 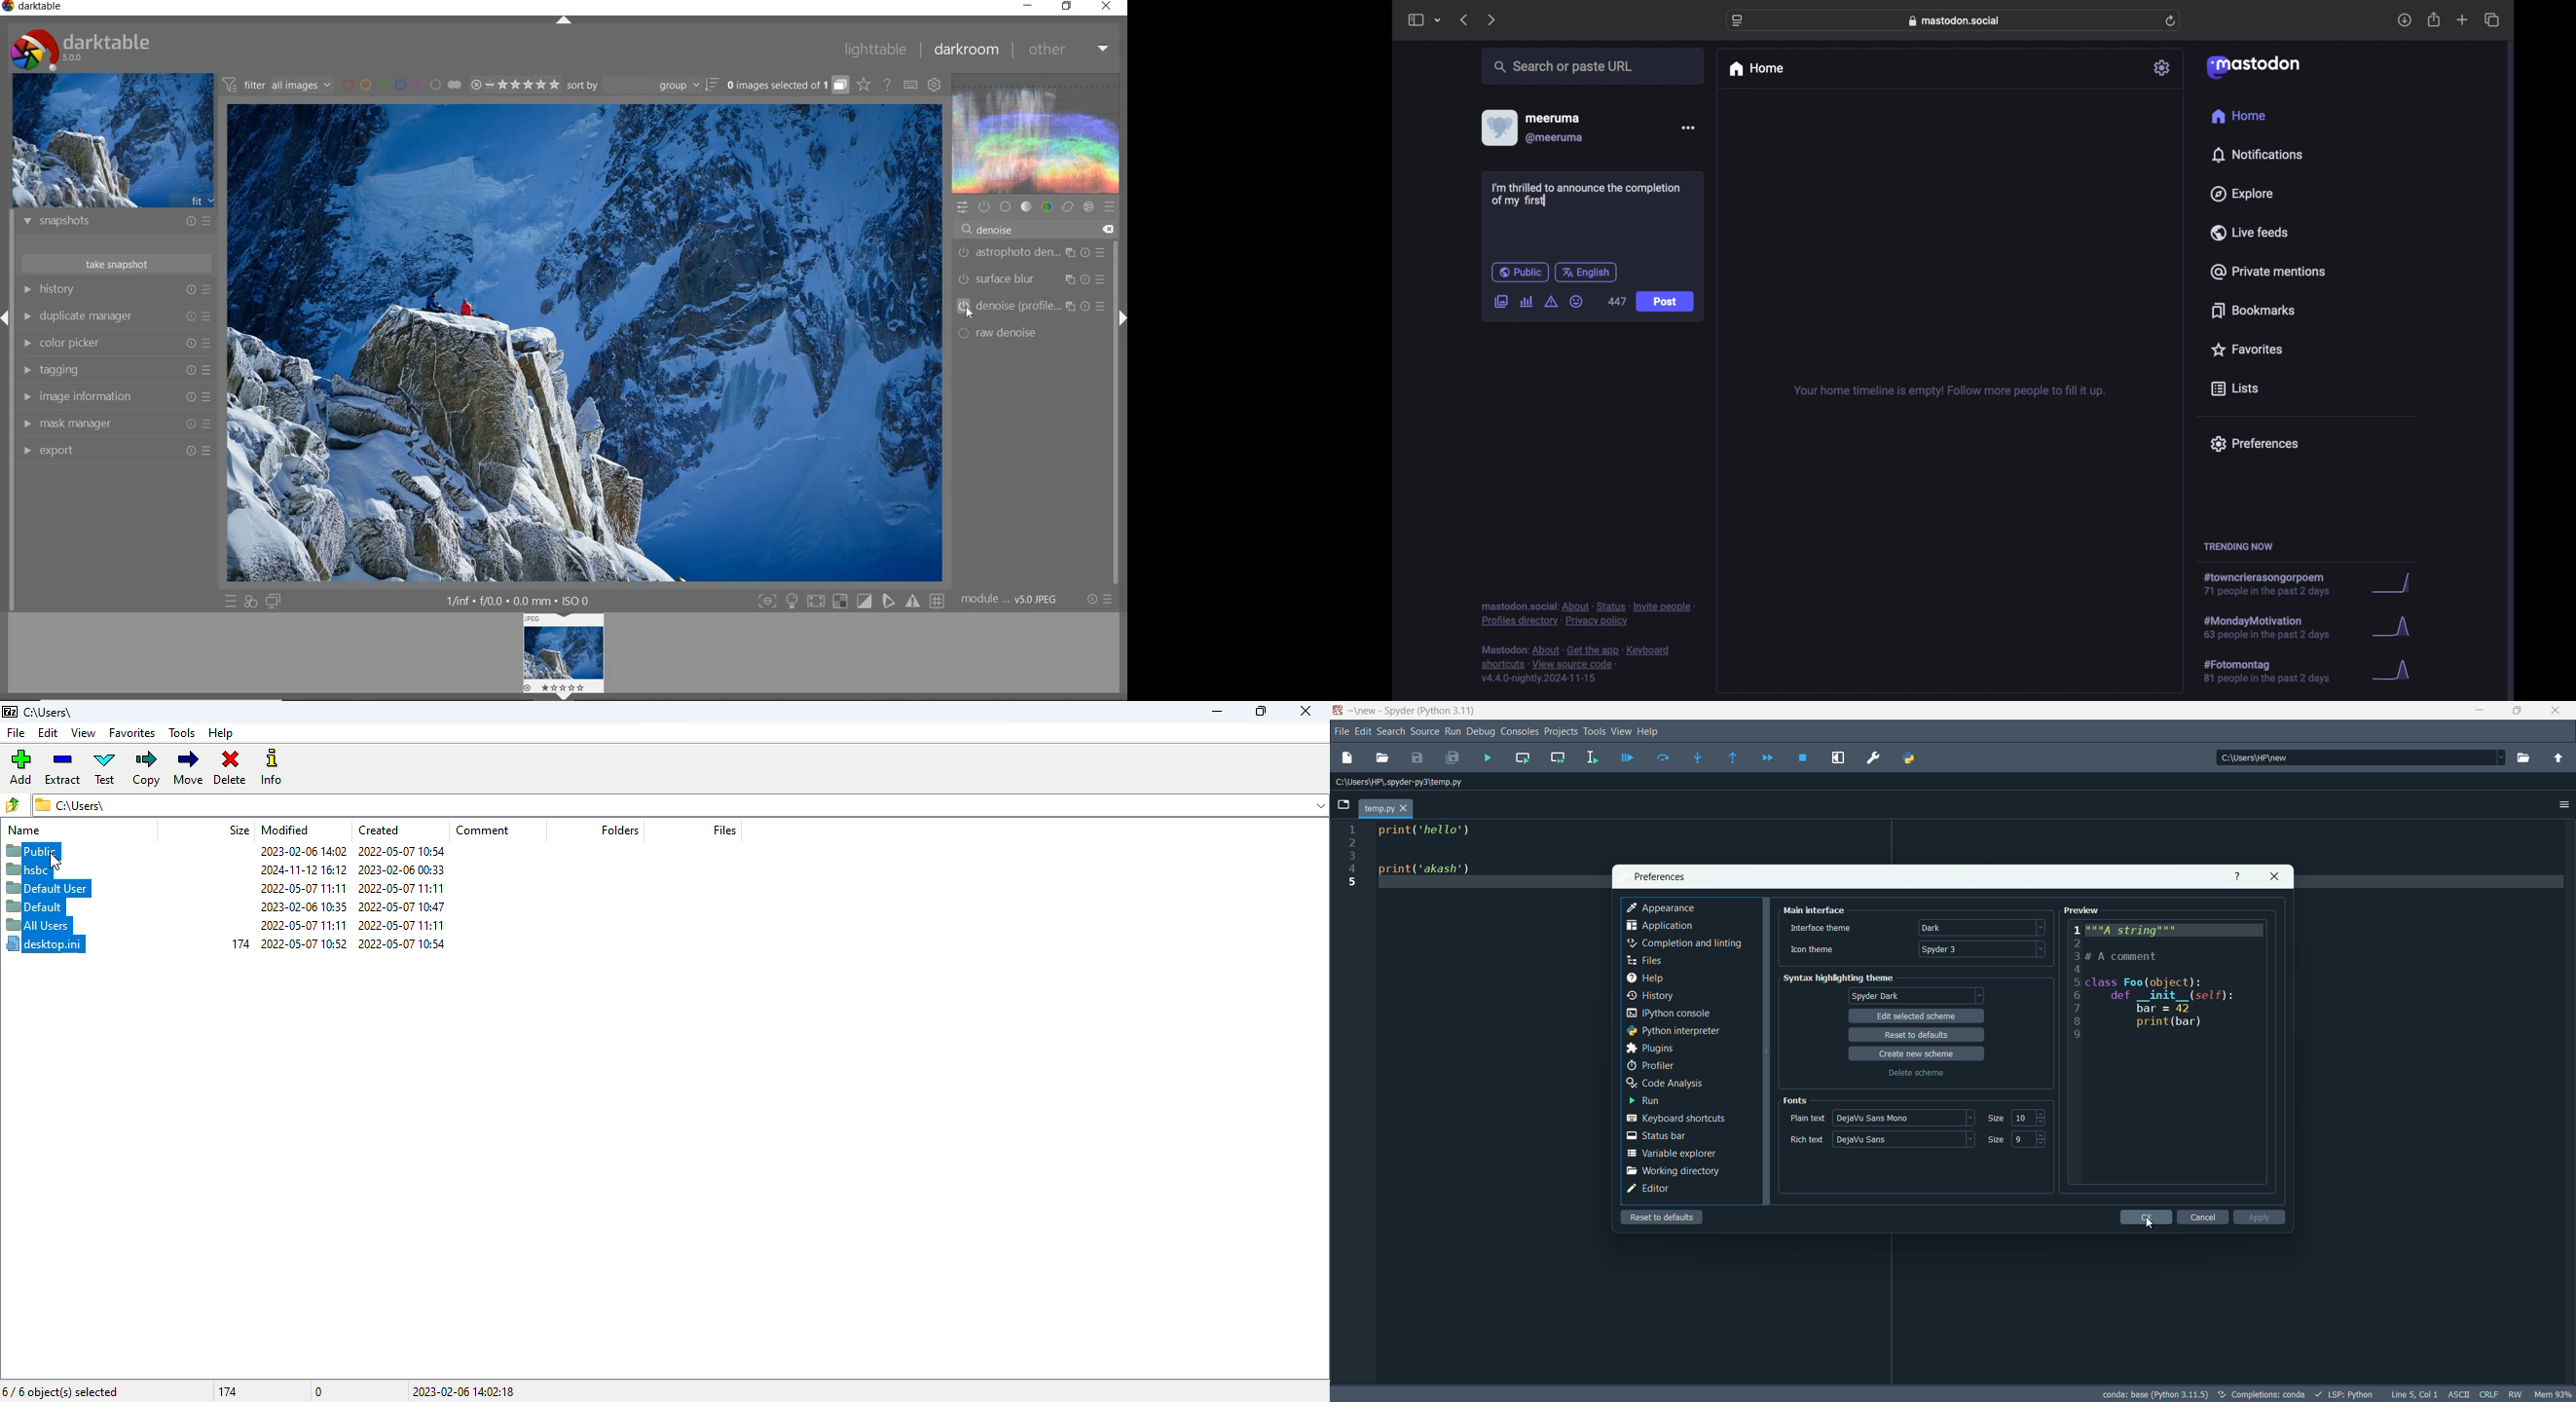 I want to click on icon theme, so click(x=1811, y=949).